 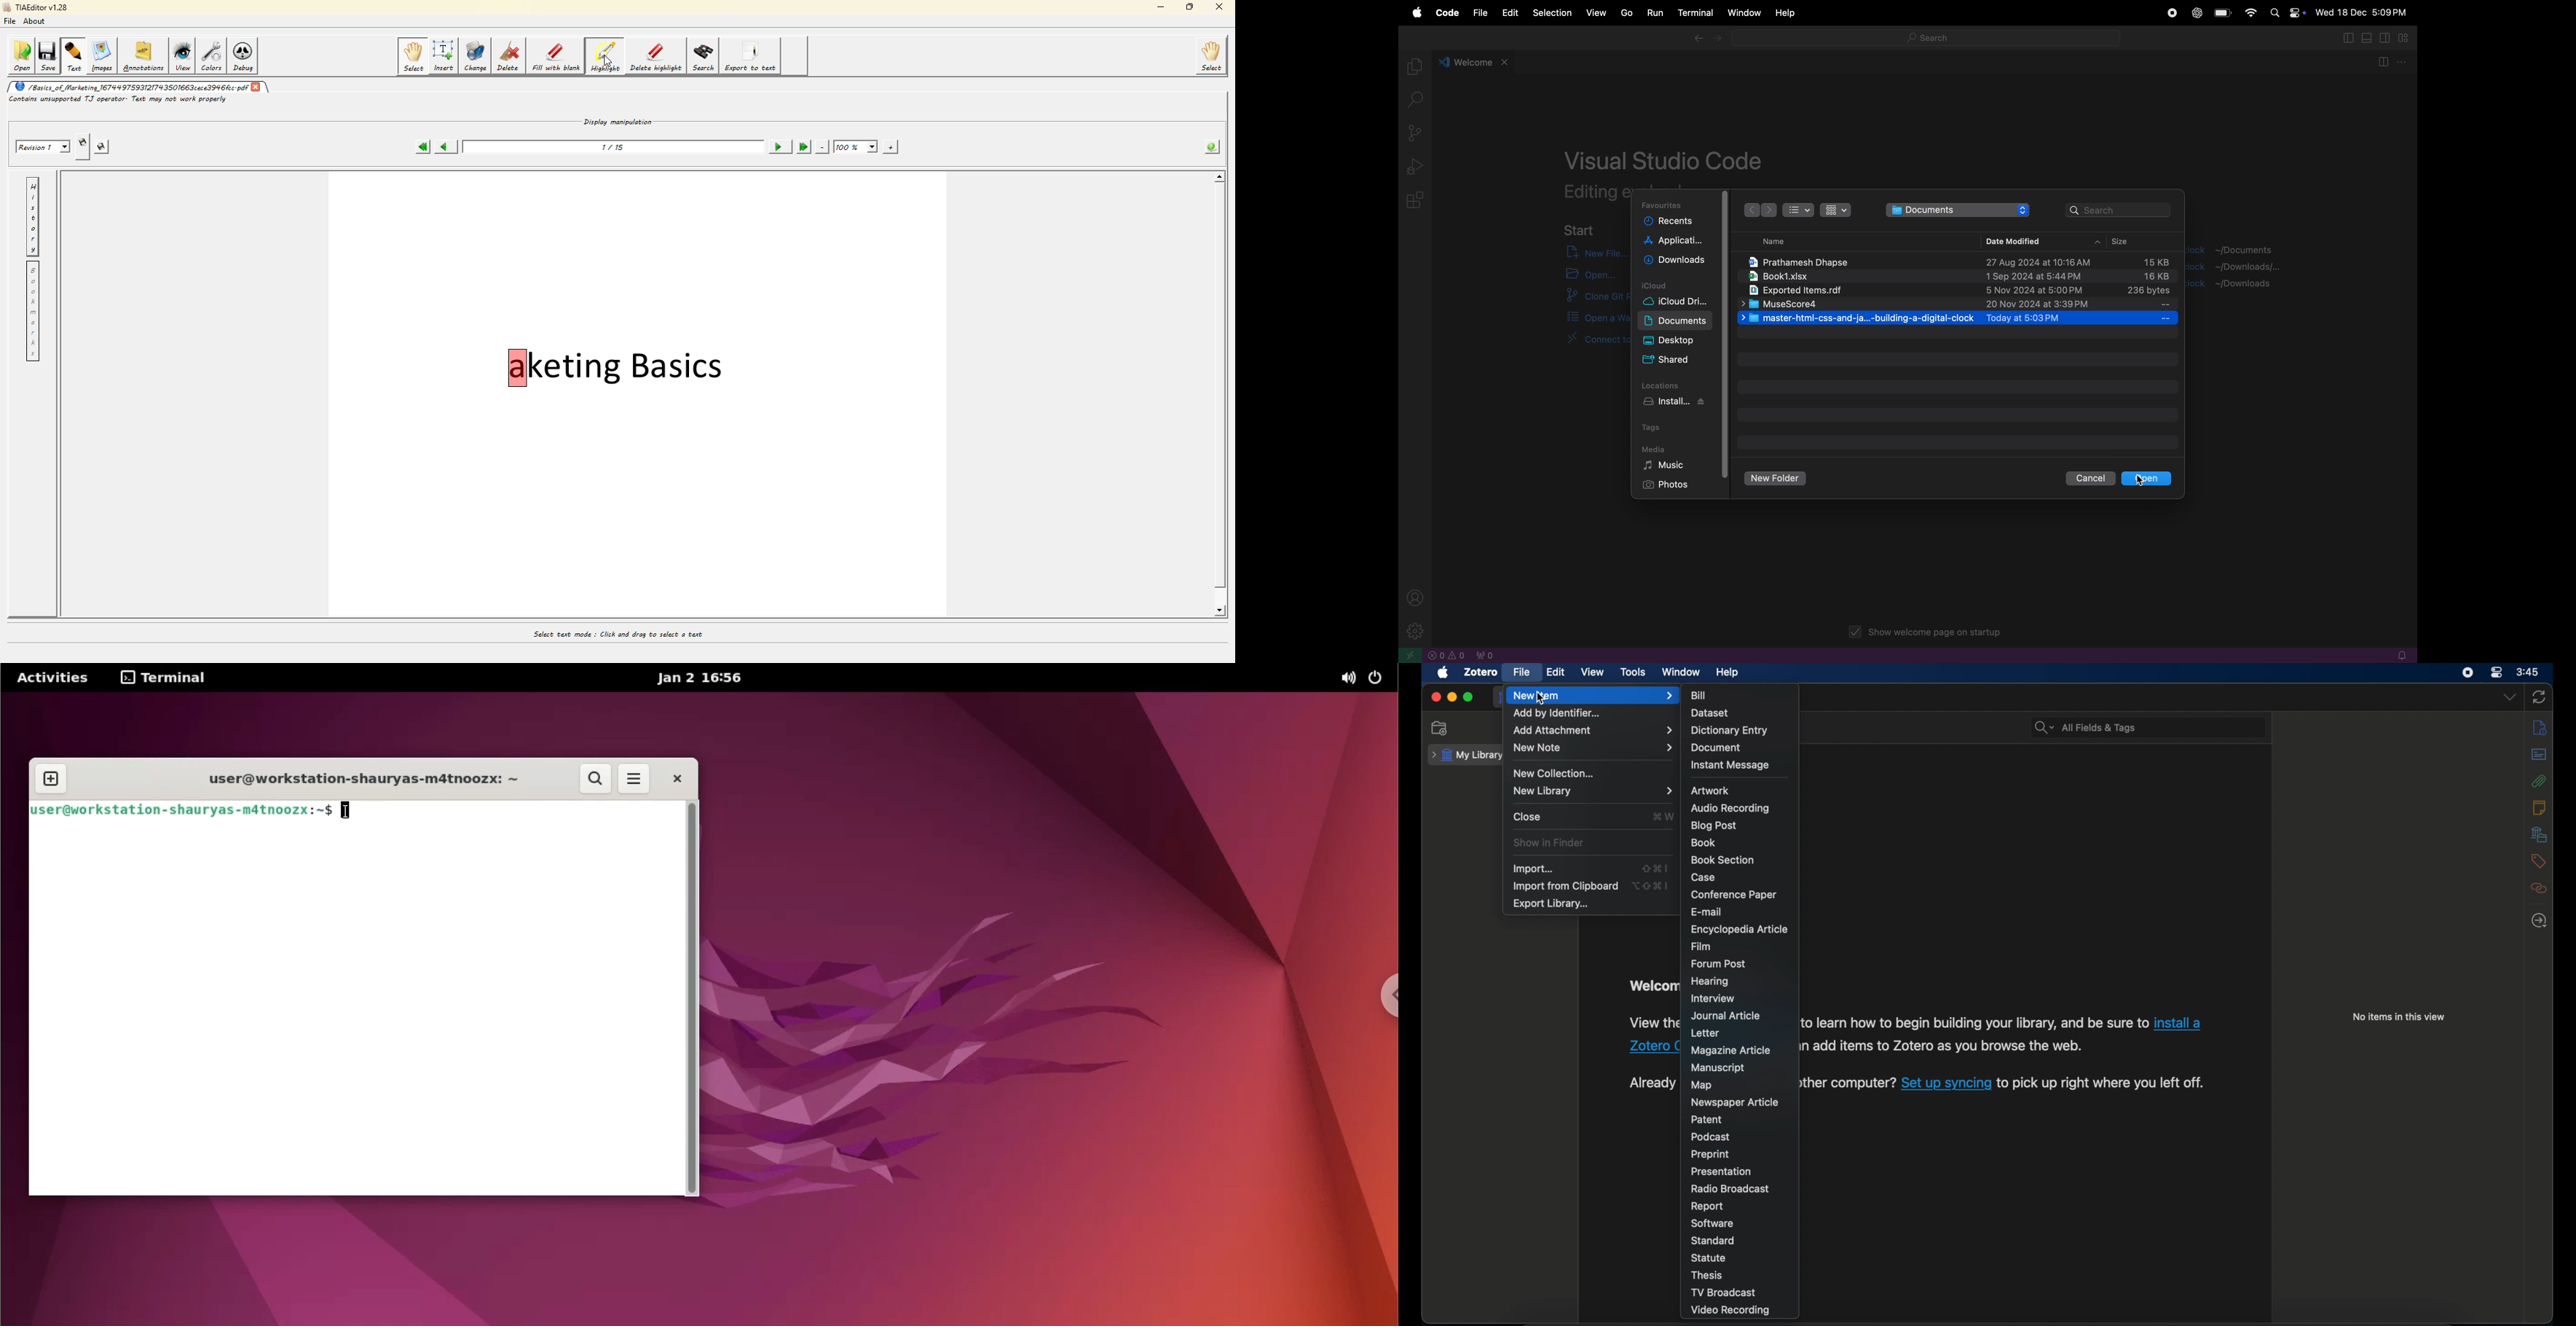 I want to click on book, so click(x=1703, y=843).